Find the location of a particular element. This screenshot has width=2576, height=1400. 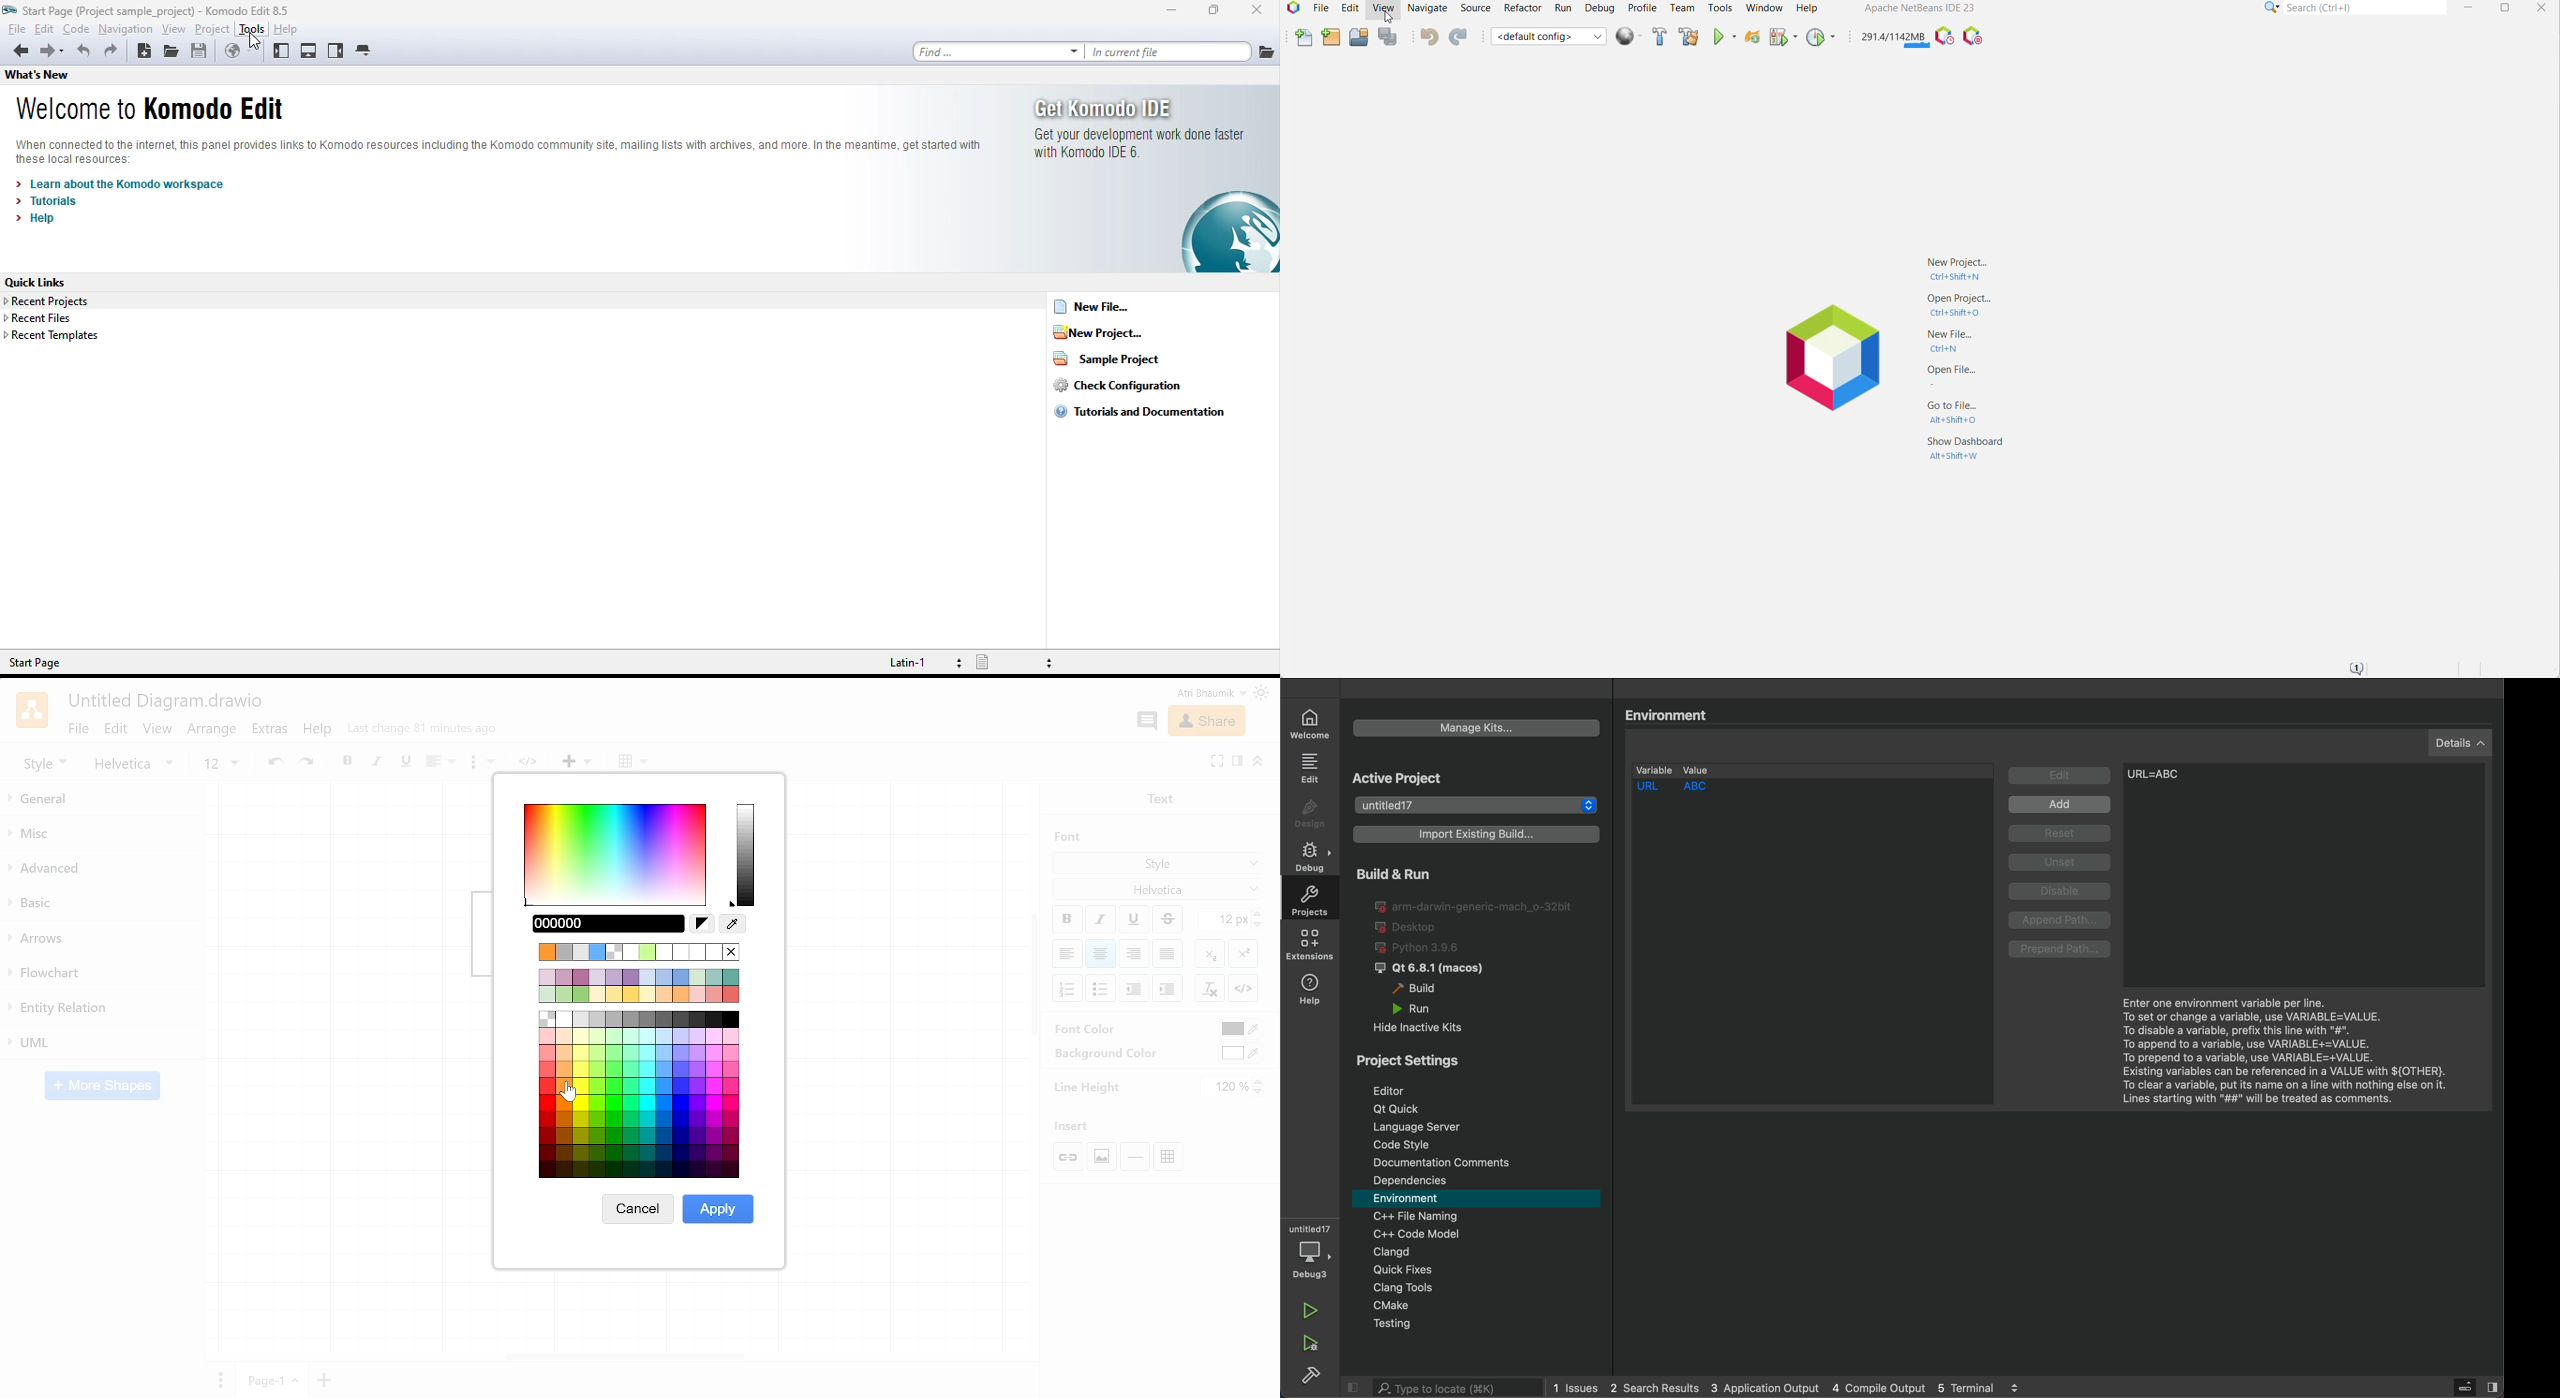

projects is located at coordinates (1478, 805).